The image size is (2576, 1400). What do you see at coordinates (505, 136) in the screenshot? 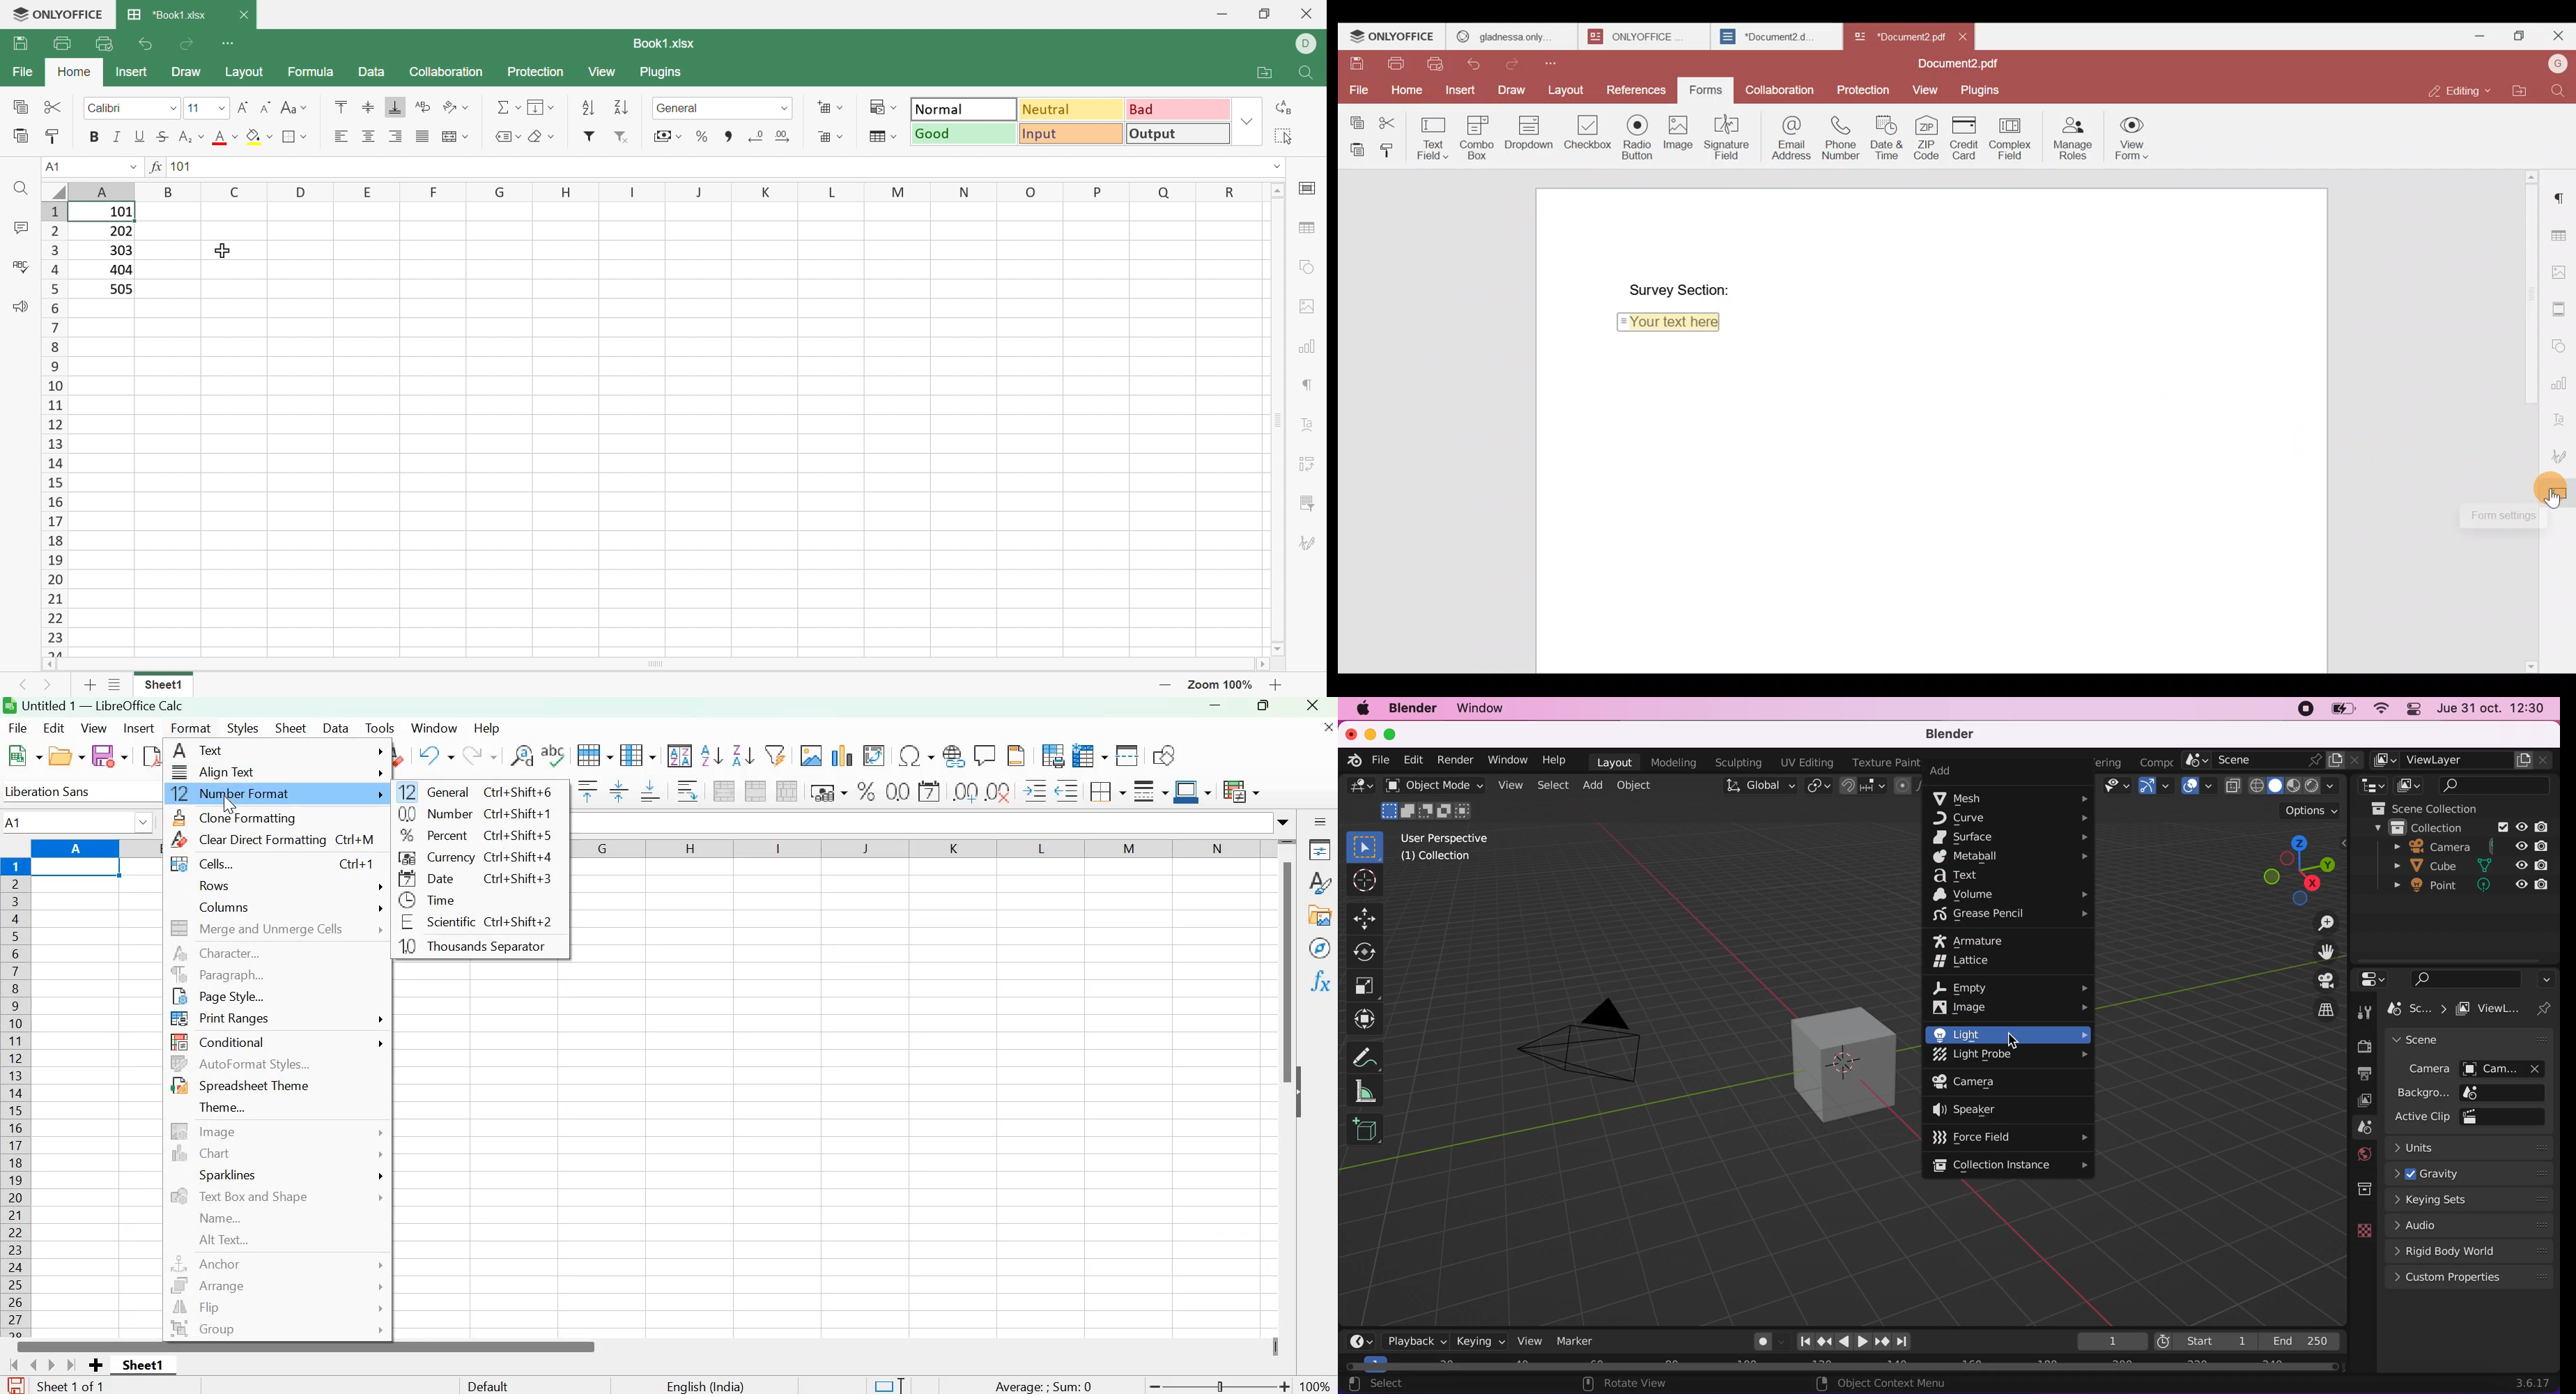
I see `Named ranges` at bounding box center [505, 136].